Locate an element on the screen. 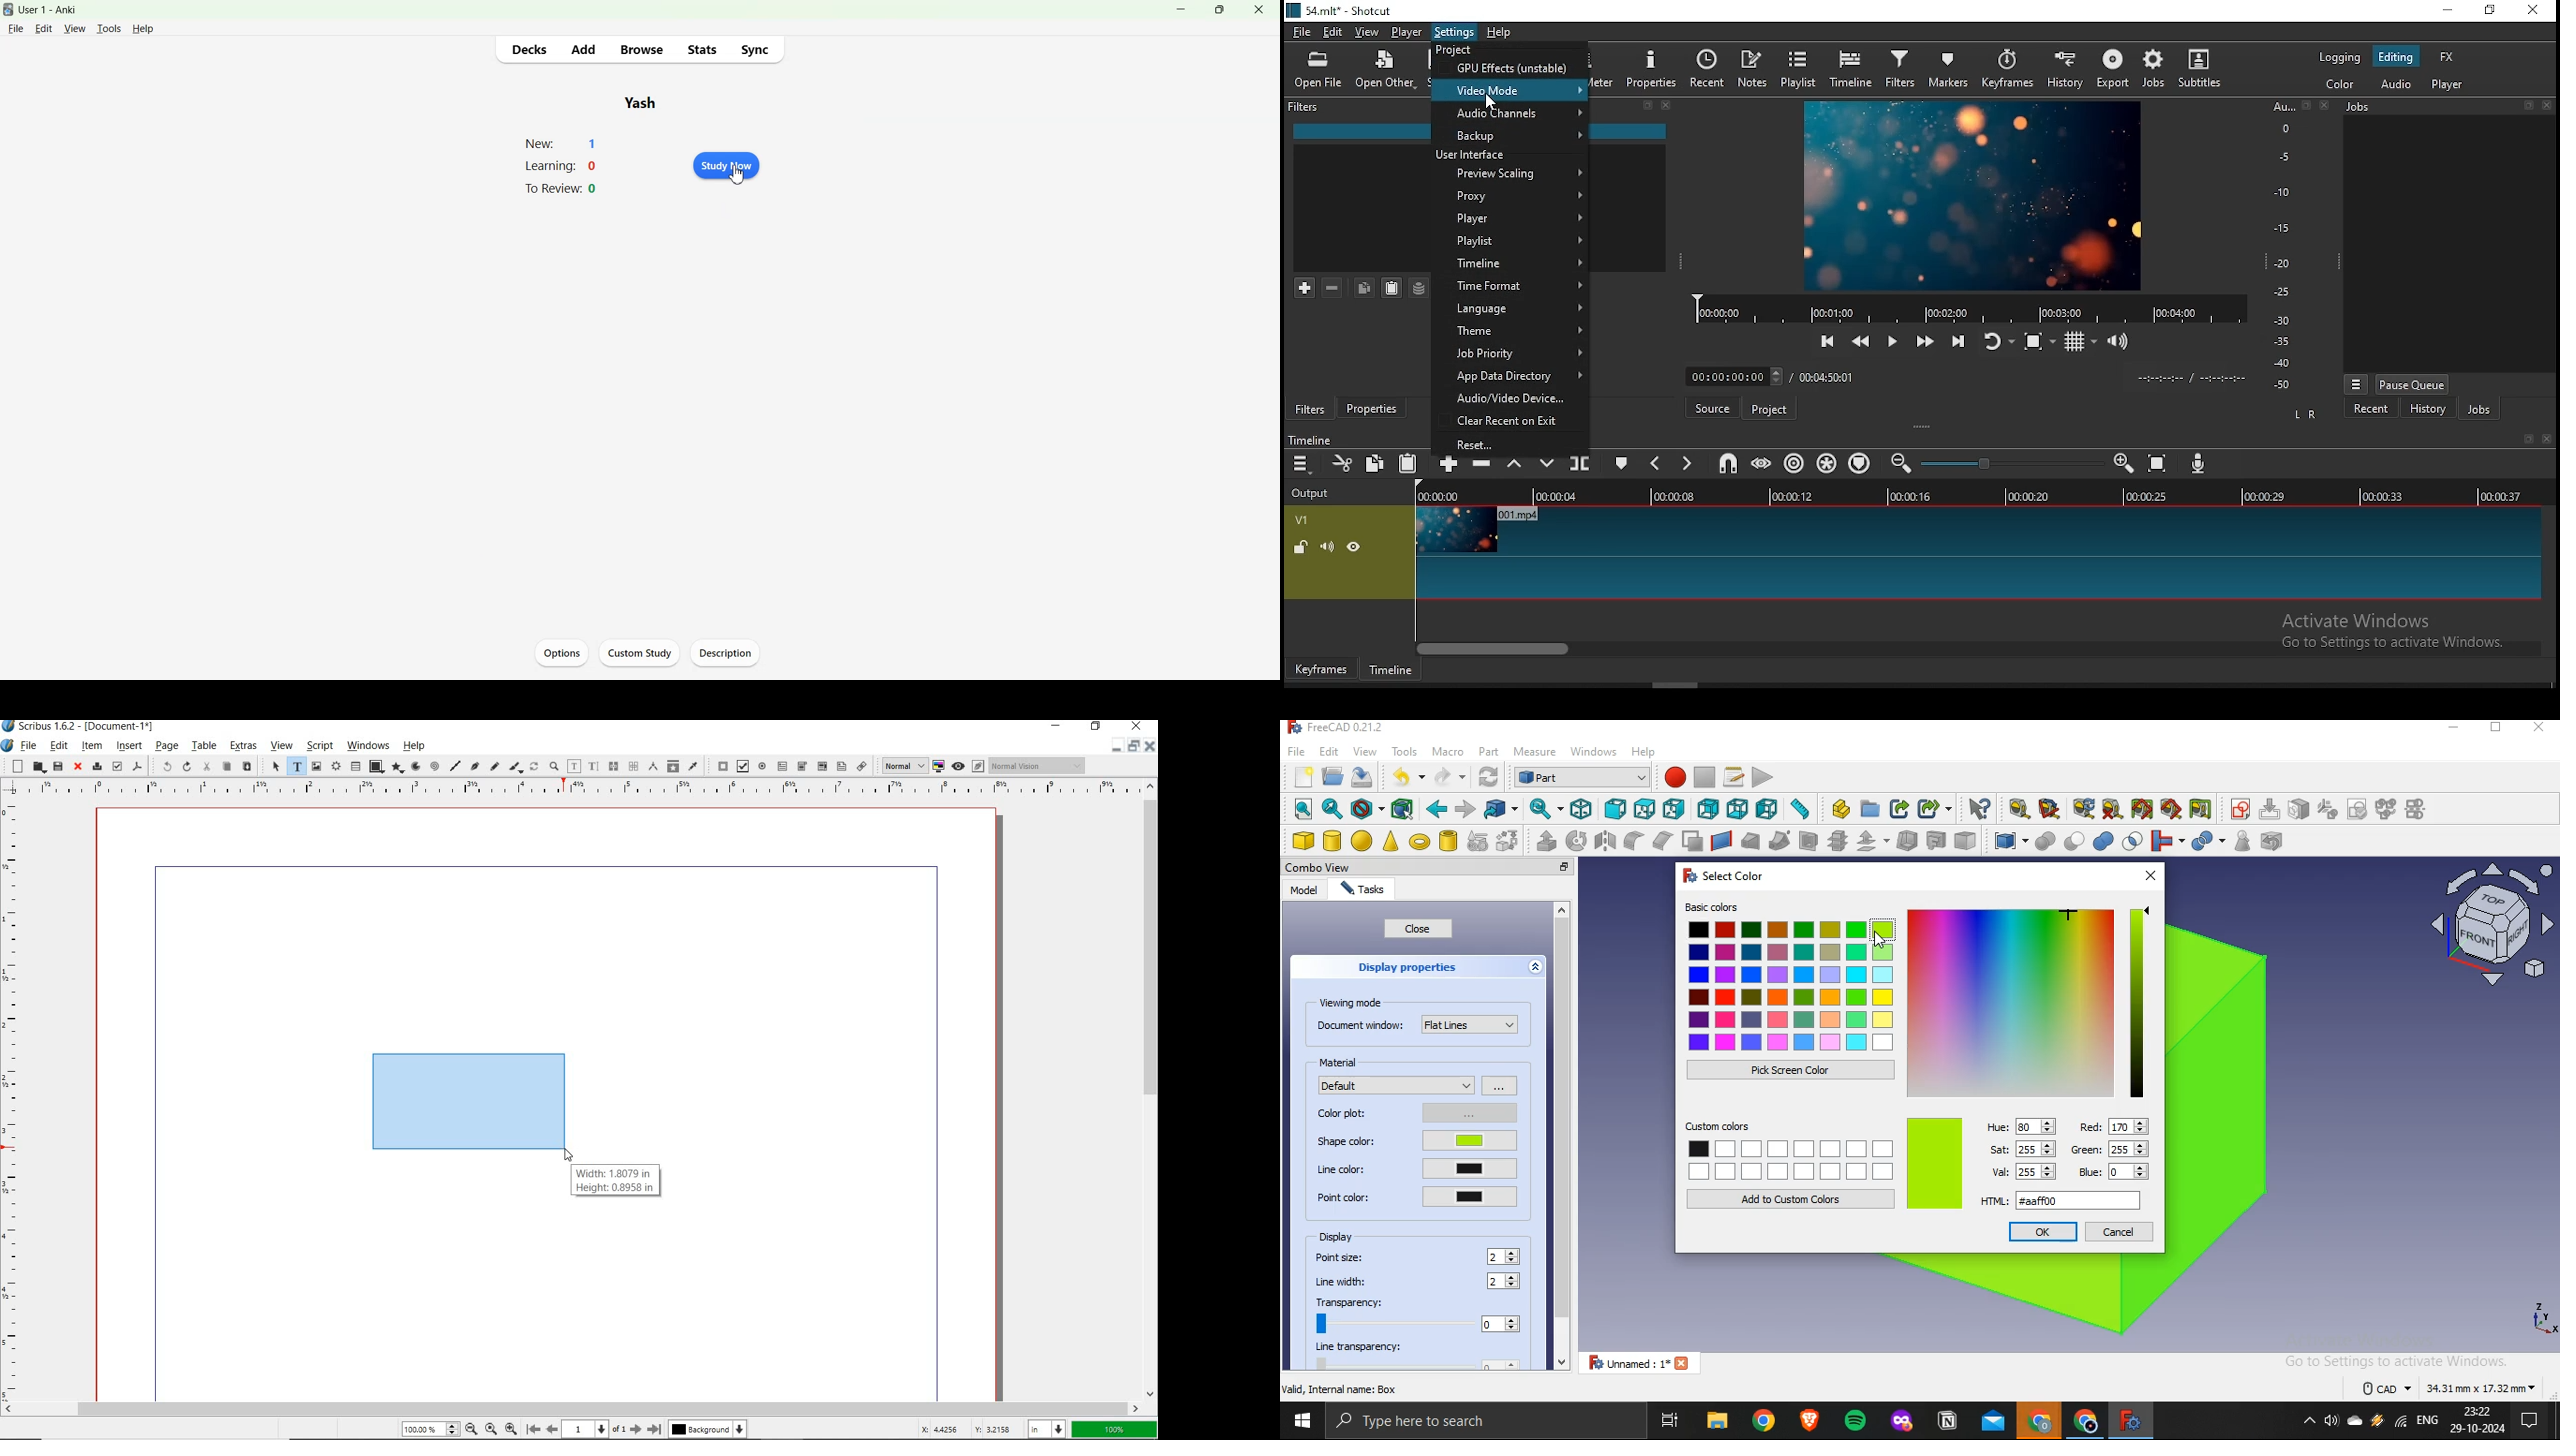 The image size is (2576, 1456). rotate item is located at coordinates (534, 768).